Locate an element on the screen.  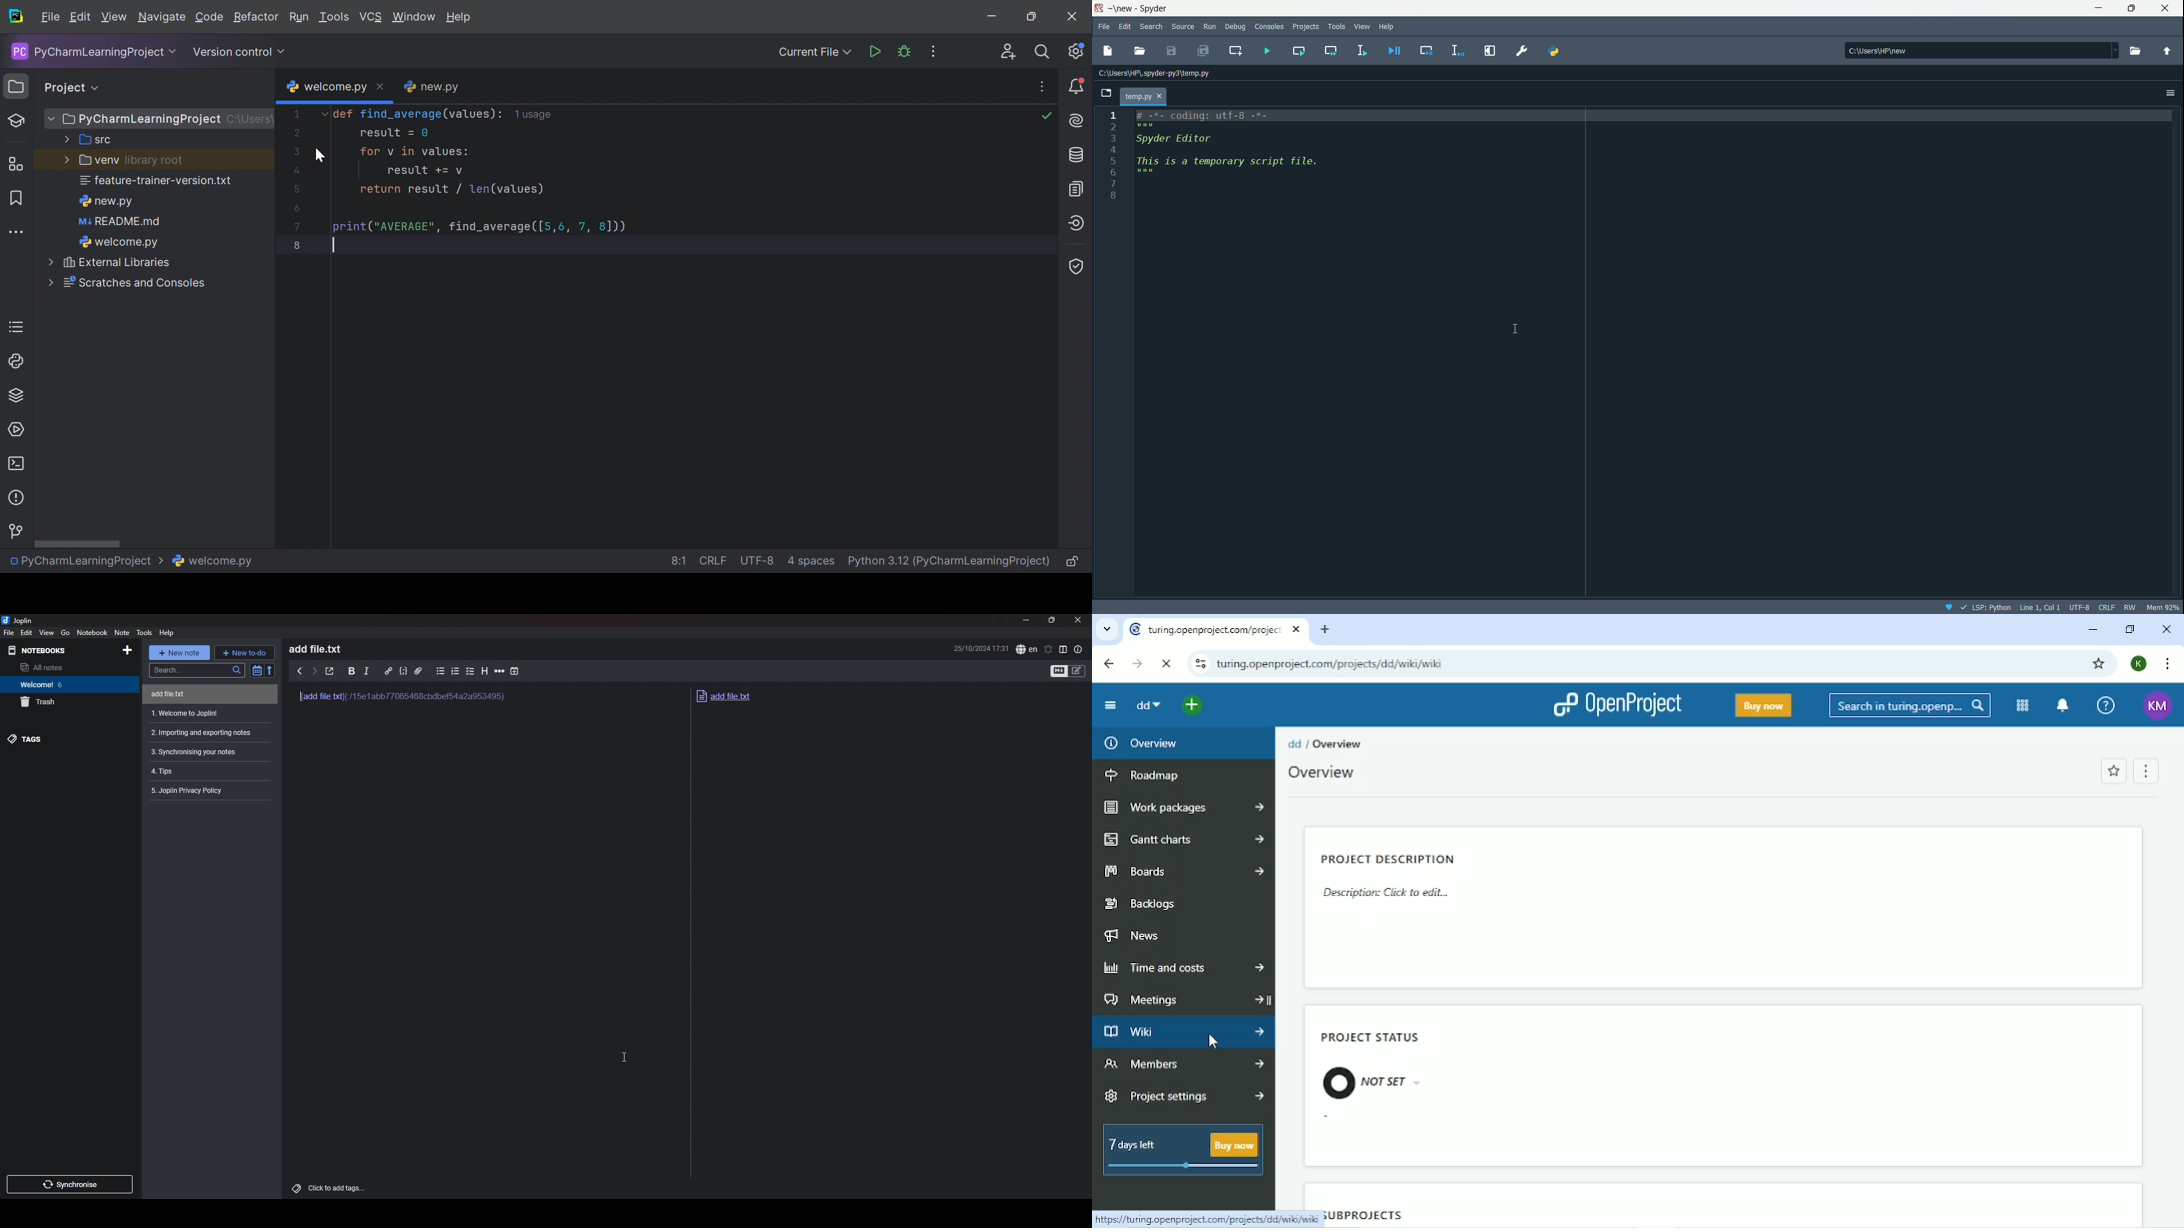
Preferences is located at coordinates (1521, 50).